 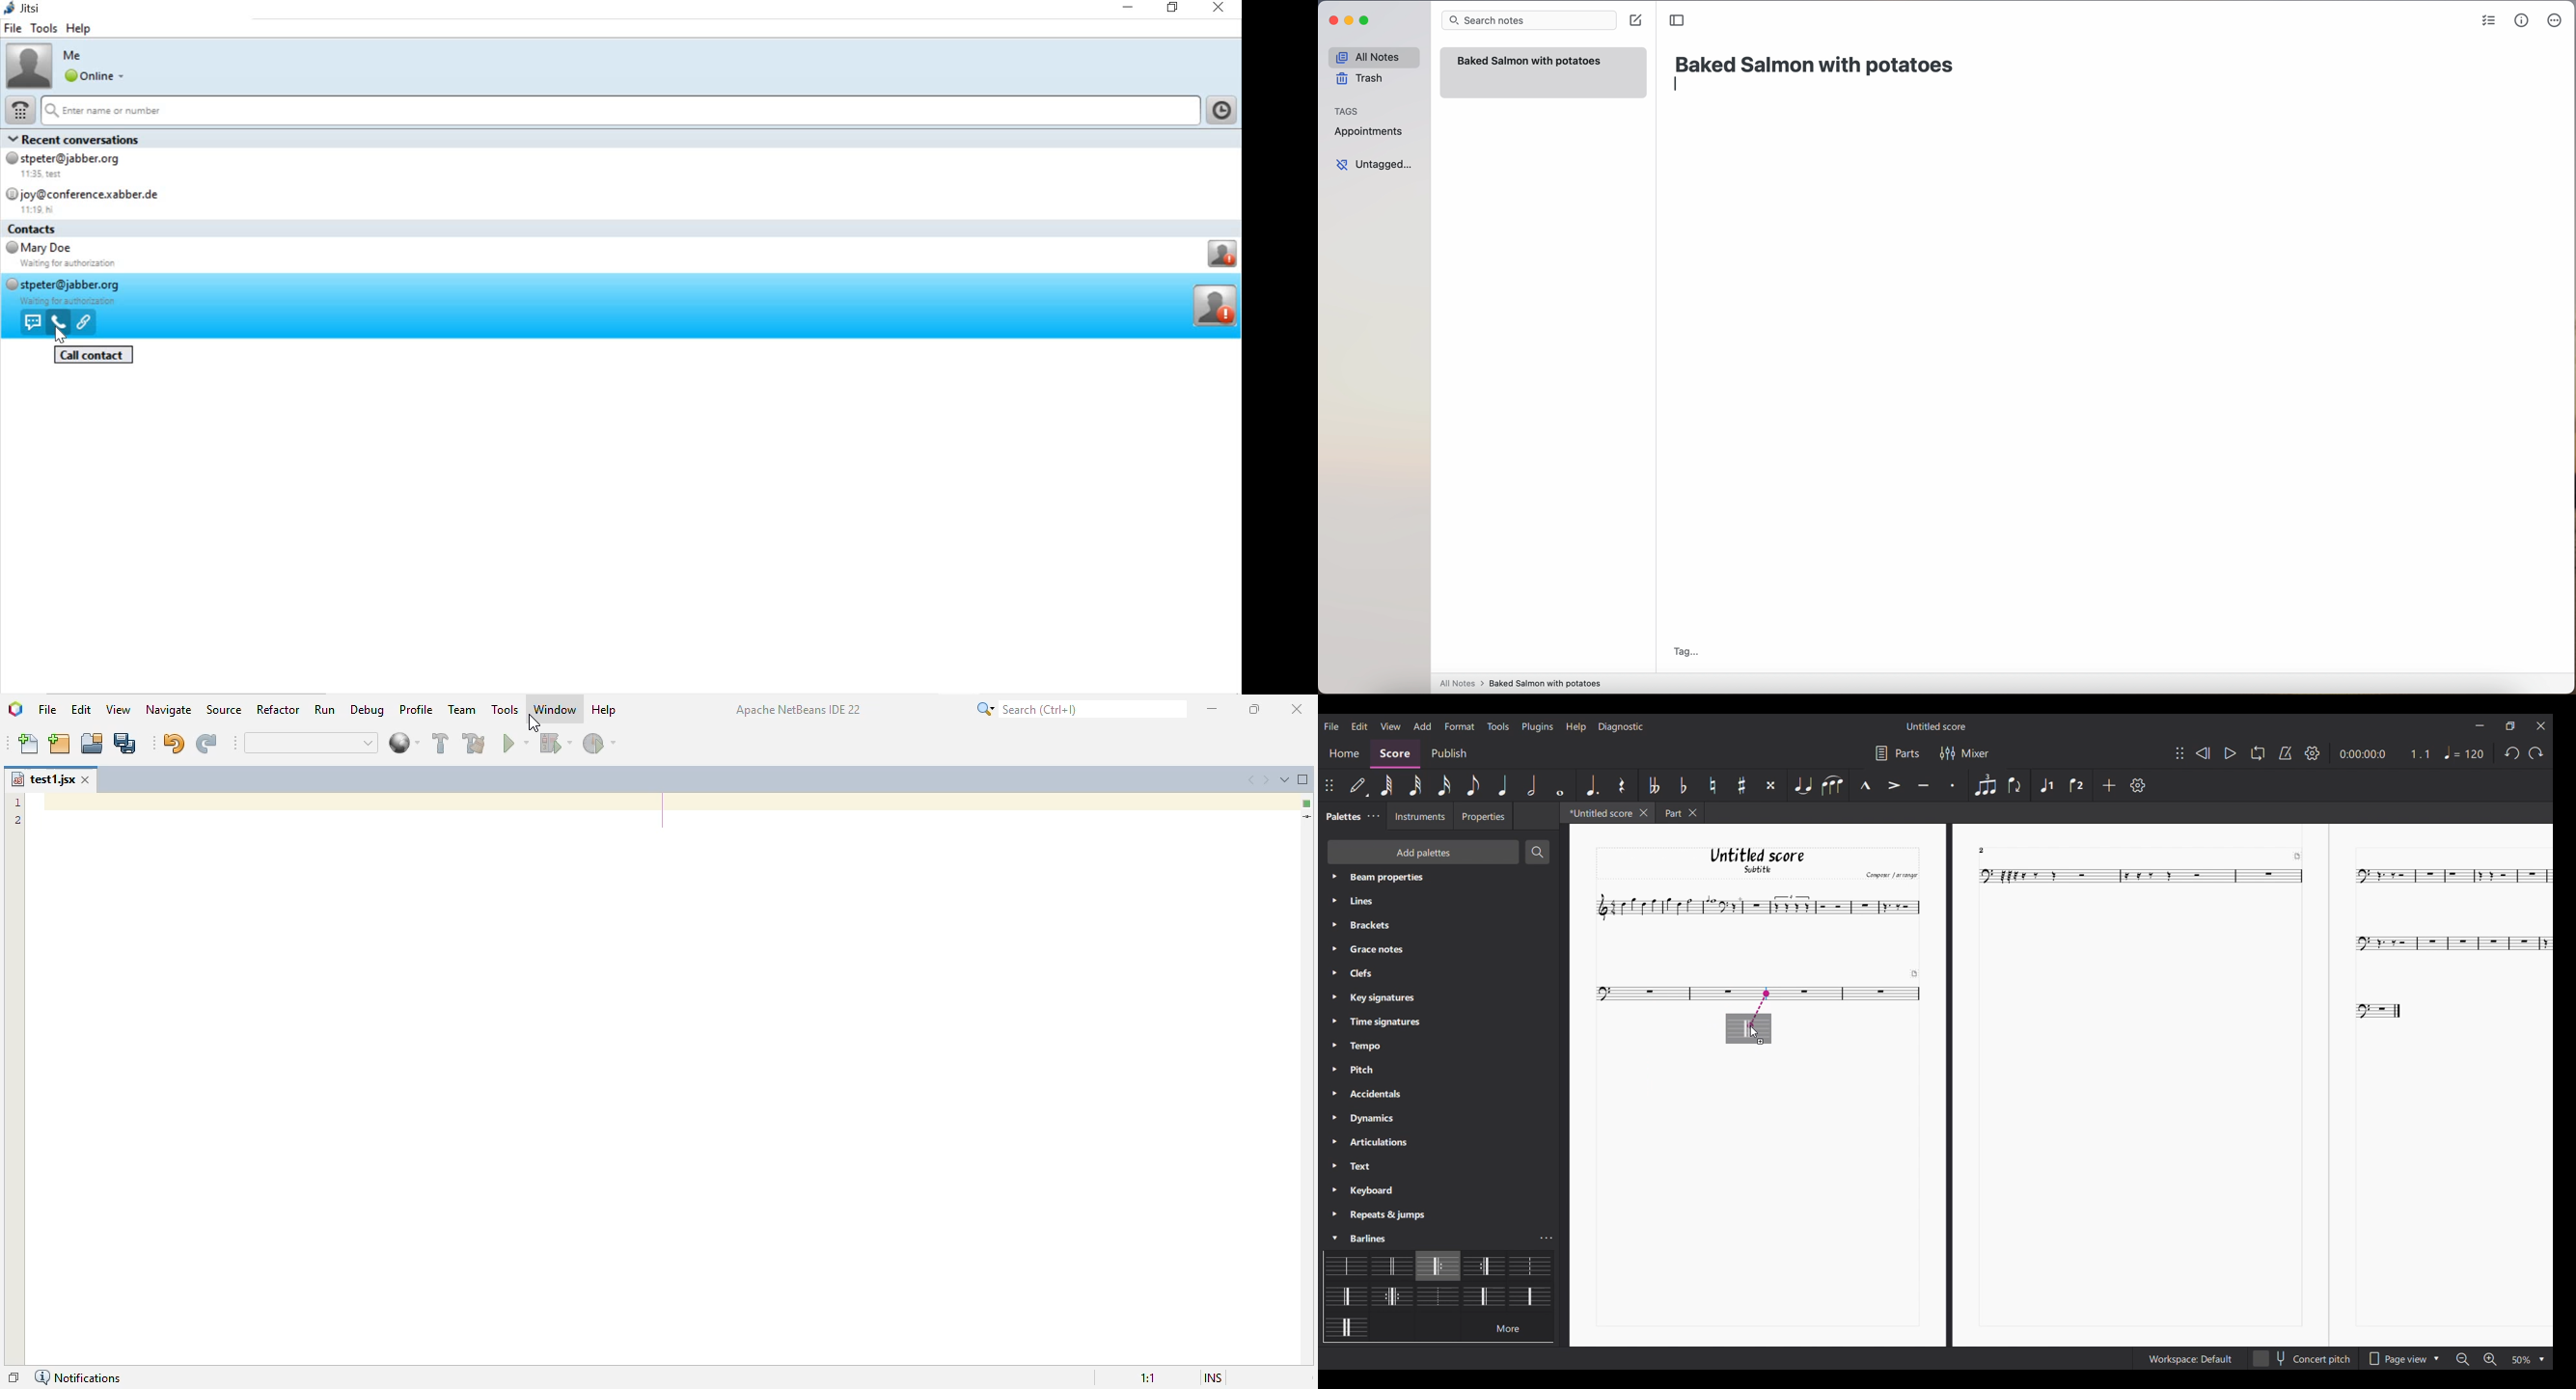 I want to click on view, so click(x=118, y=709).